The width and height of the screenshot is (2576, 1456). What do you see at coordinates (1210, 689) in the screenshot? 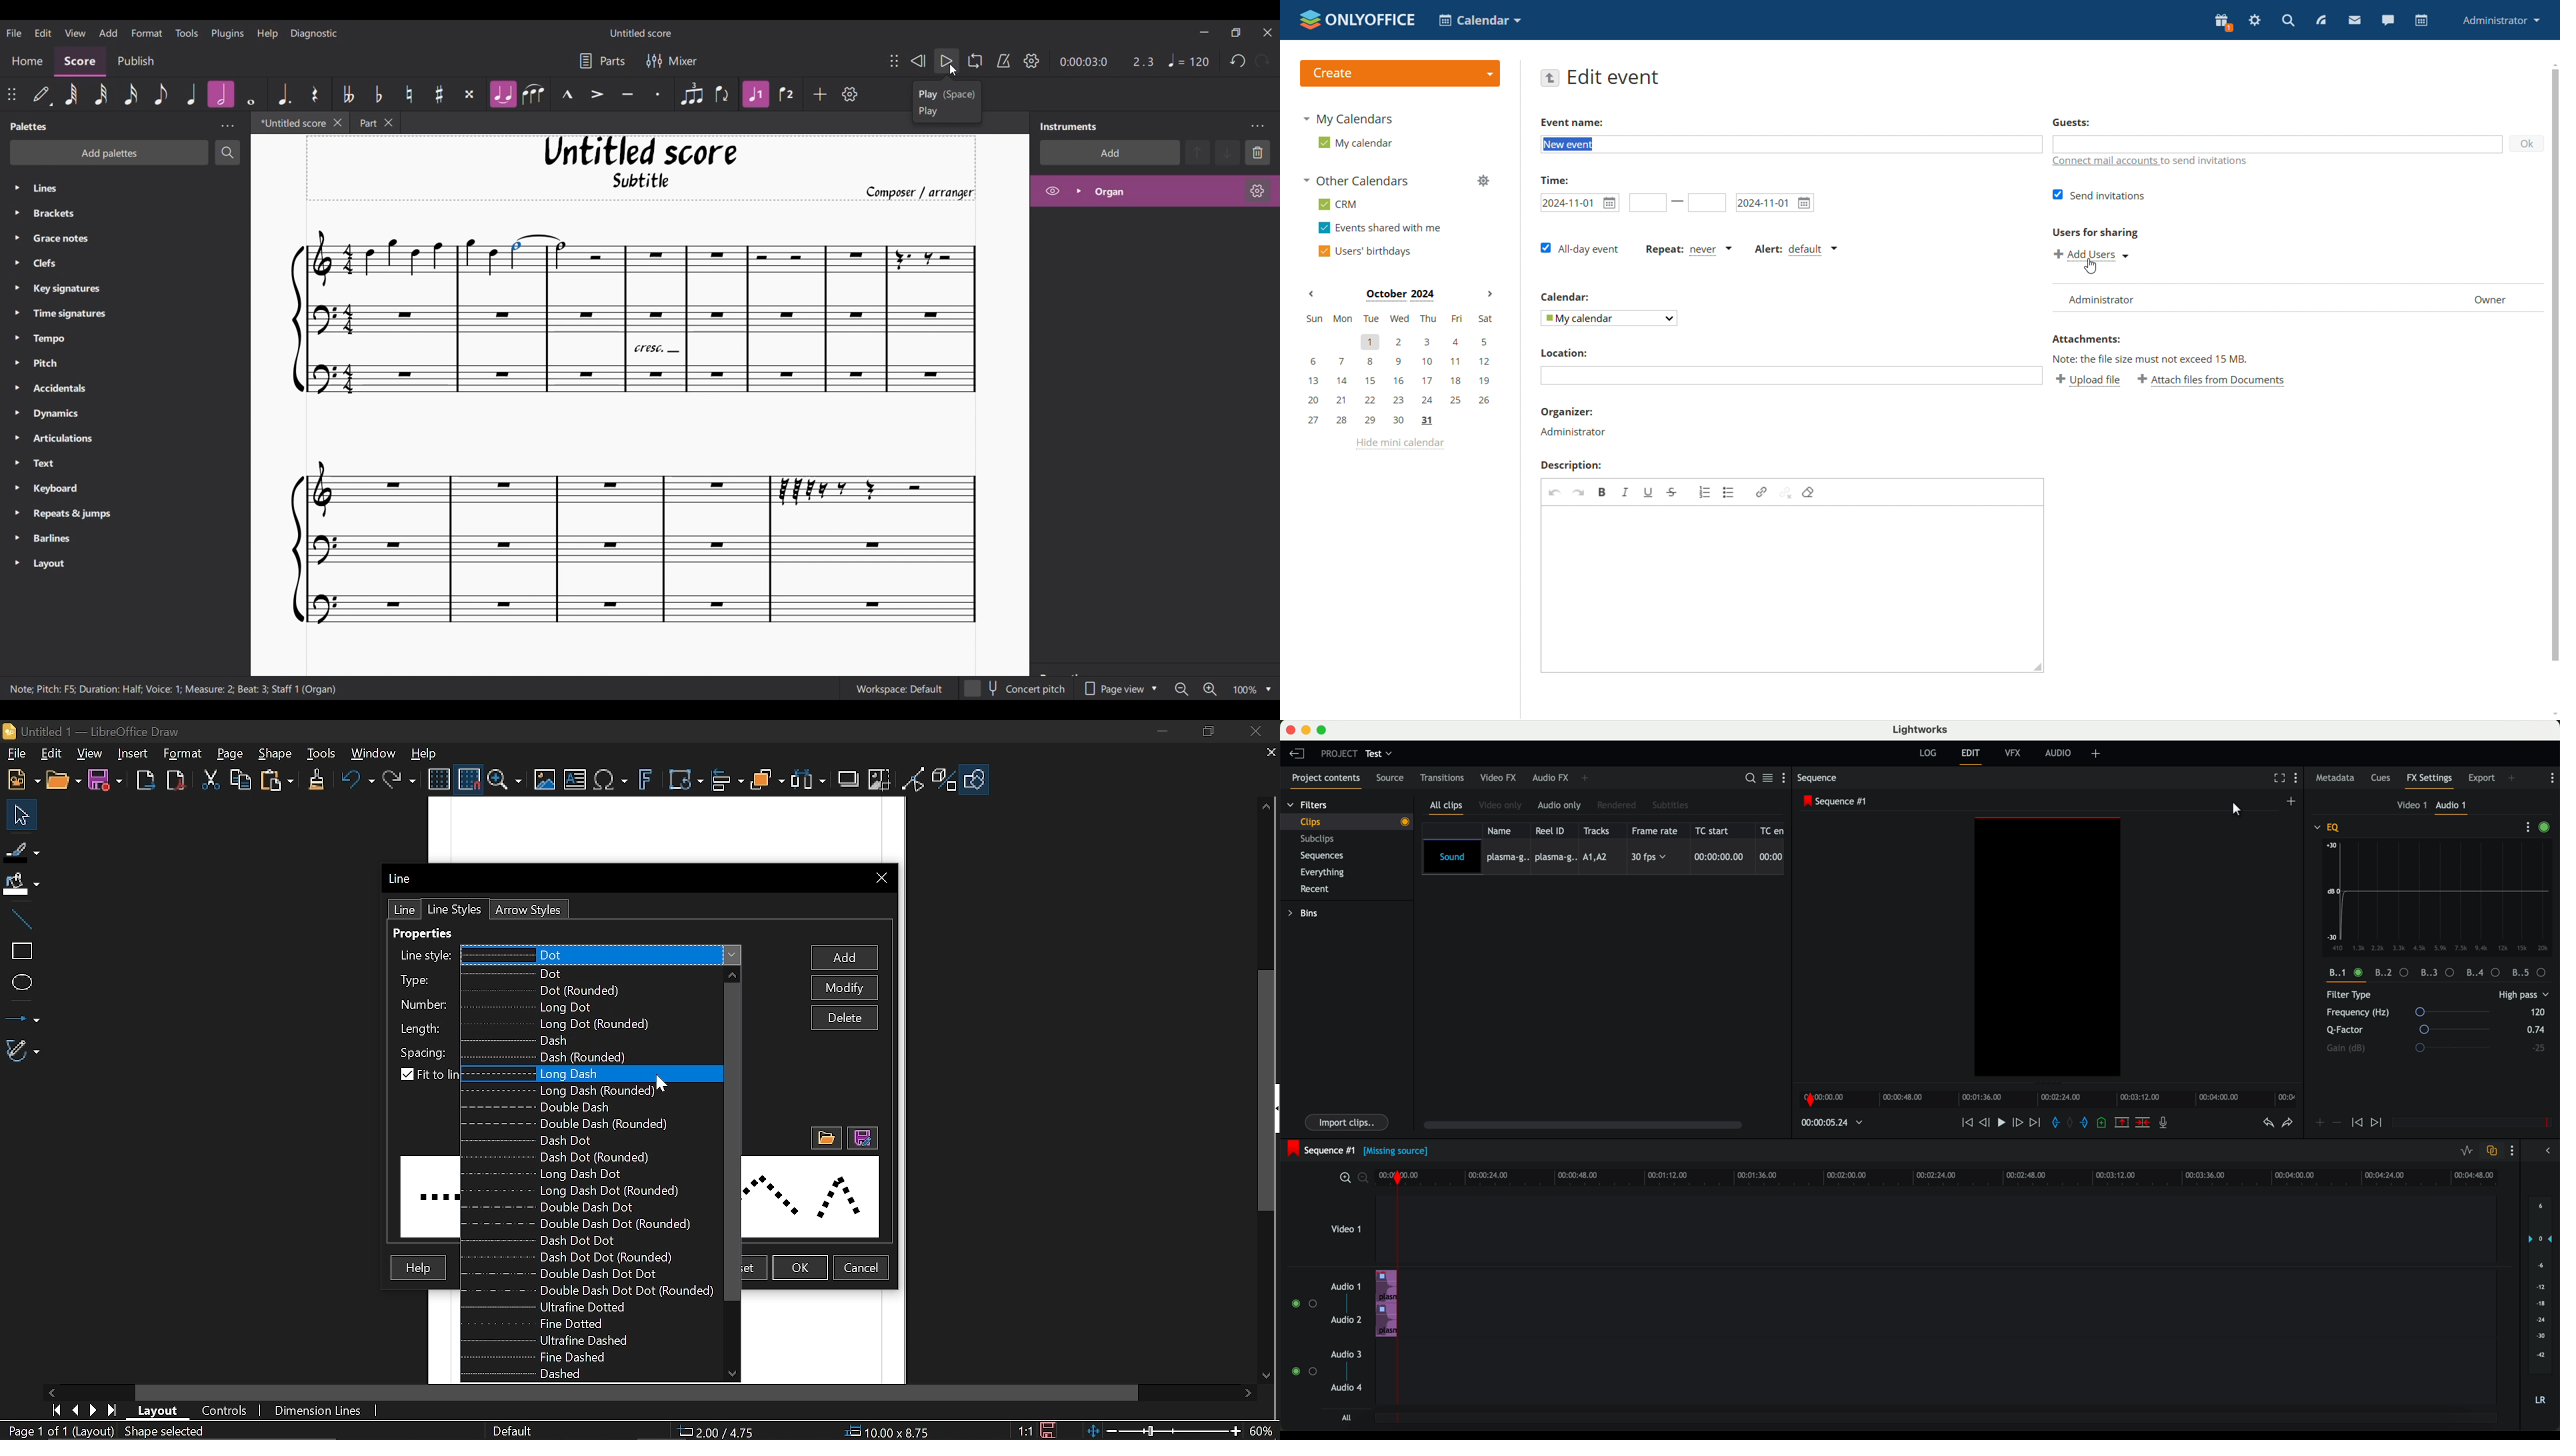
I see `Zoom in` at bounding box center [1210, 689].